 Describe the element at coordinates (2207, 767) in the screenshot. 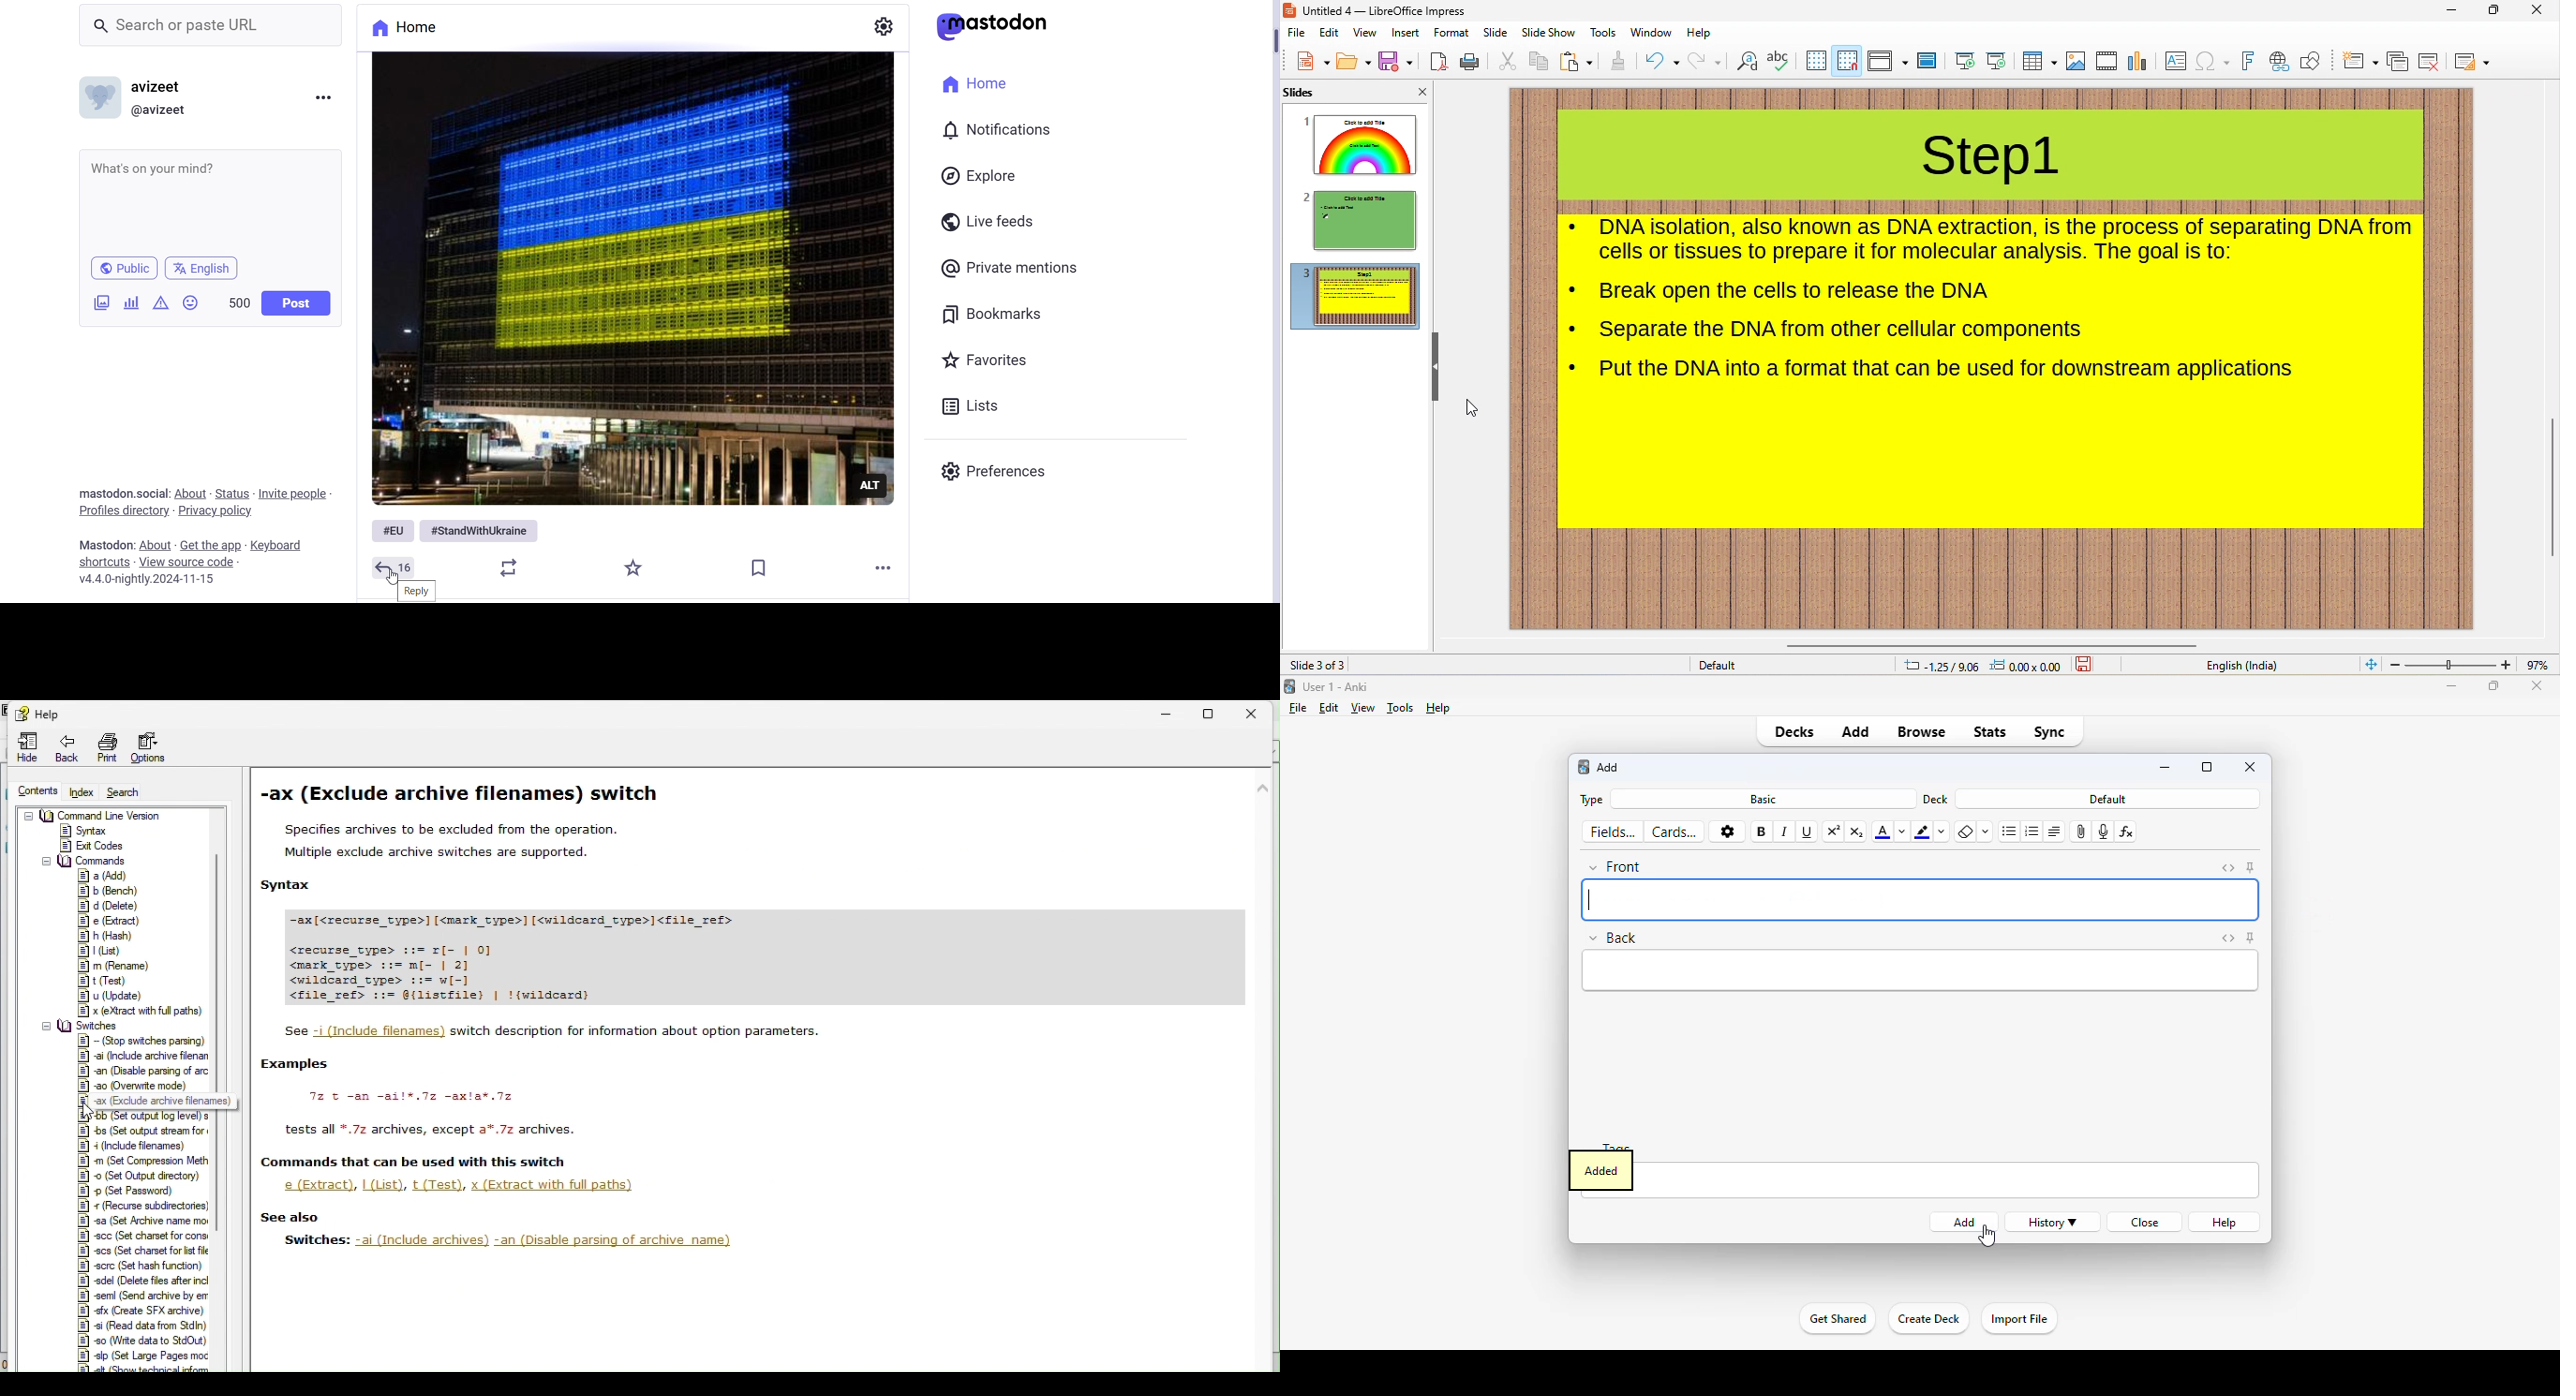

I see `maximize` at that location.